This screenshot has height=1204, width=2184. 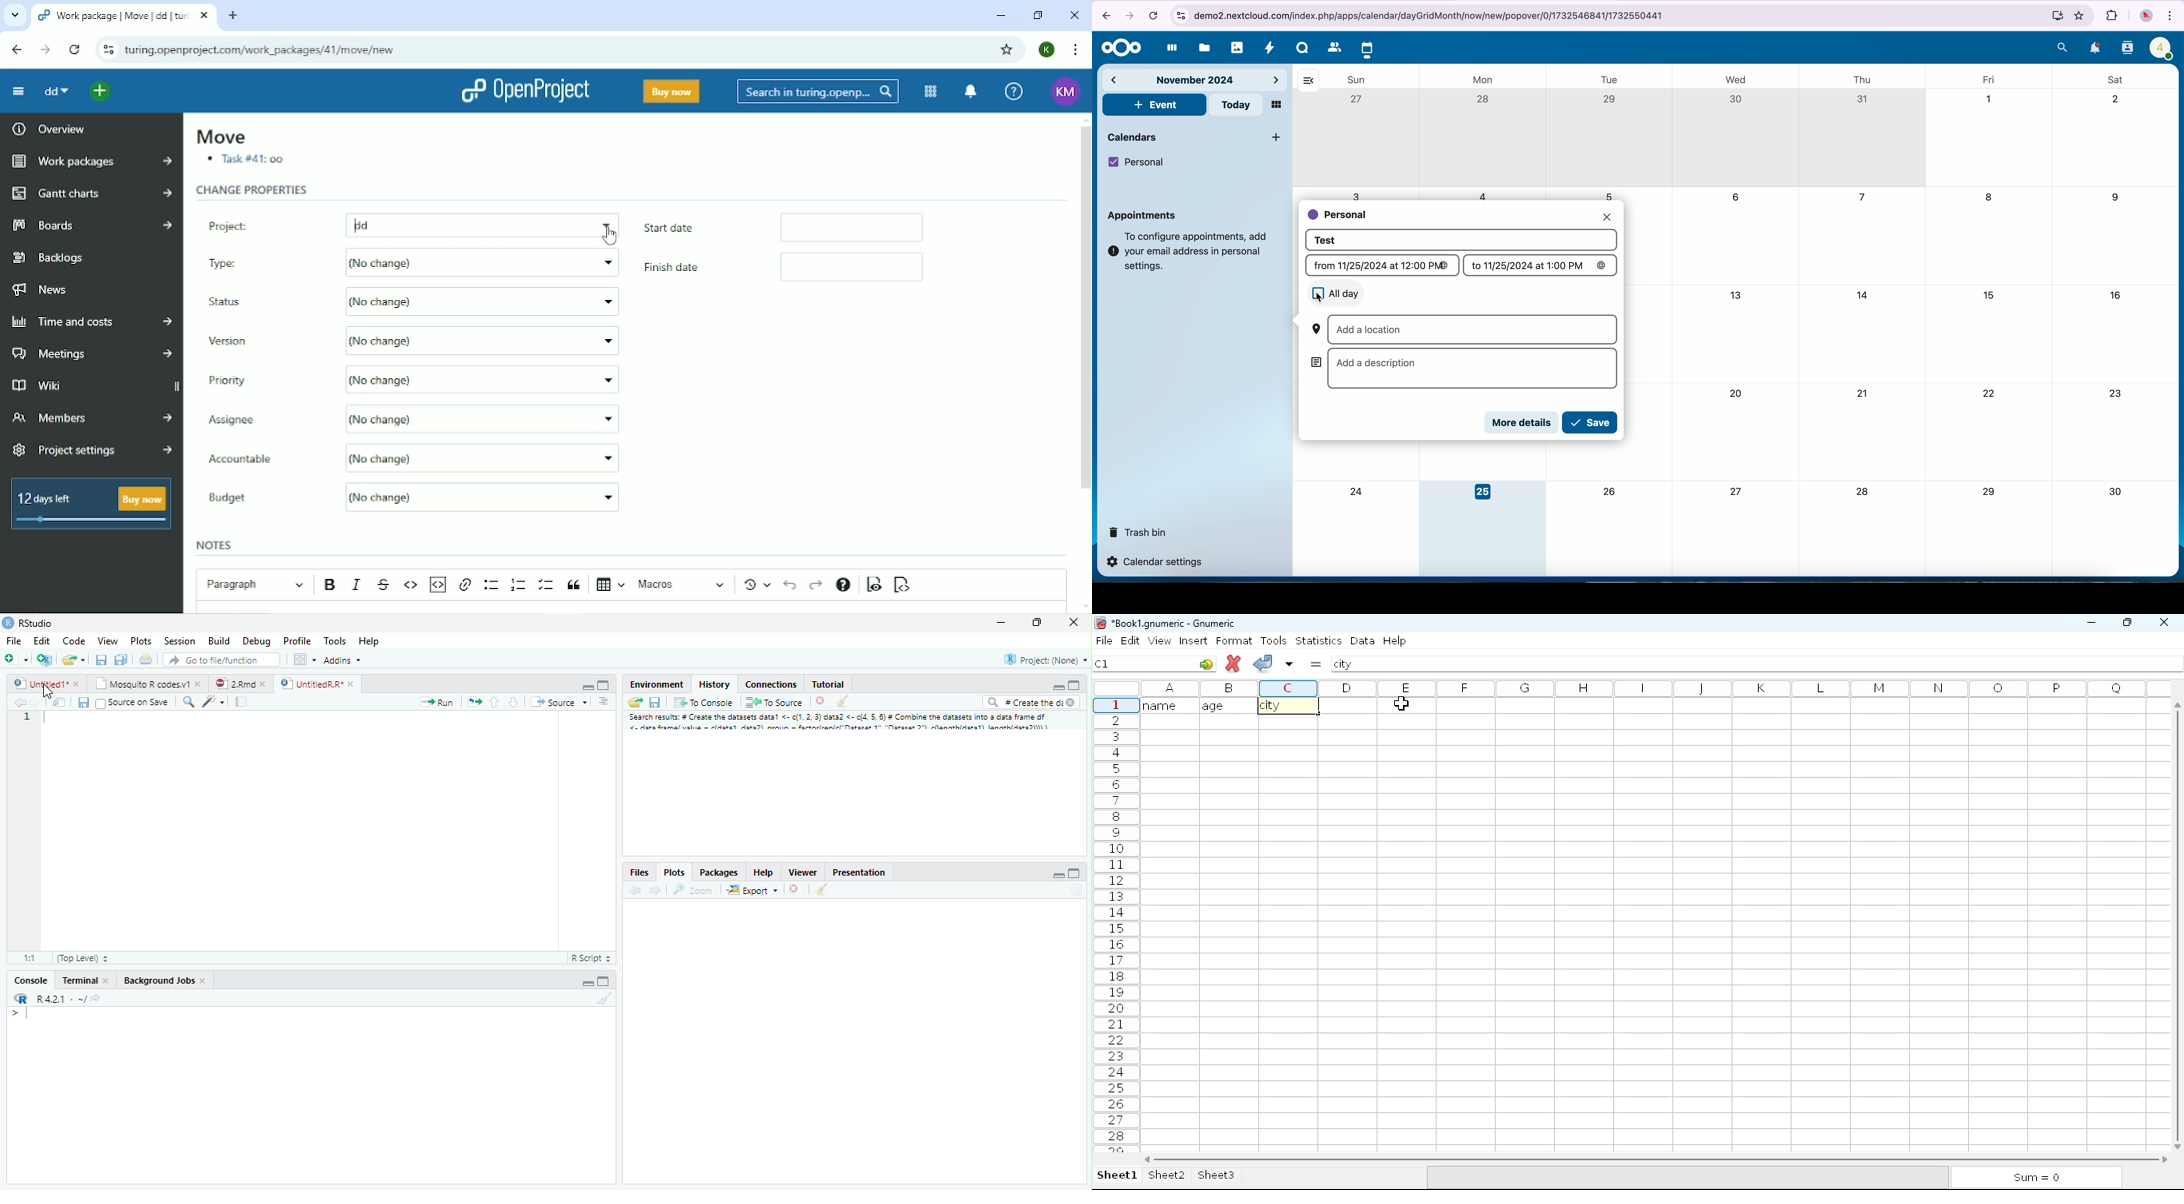 What do you see at coordinates (239, 682) in the screenshot?
I see `2.Rmd` at bounding box center [239, 682].